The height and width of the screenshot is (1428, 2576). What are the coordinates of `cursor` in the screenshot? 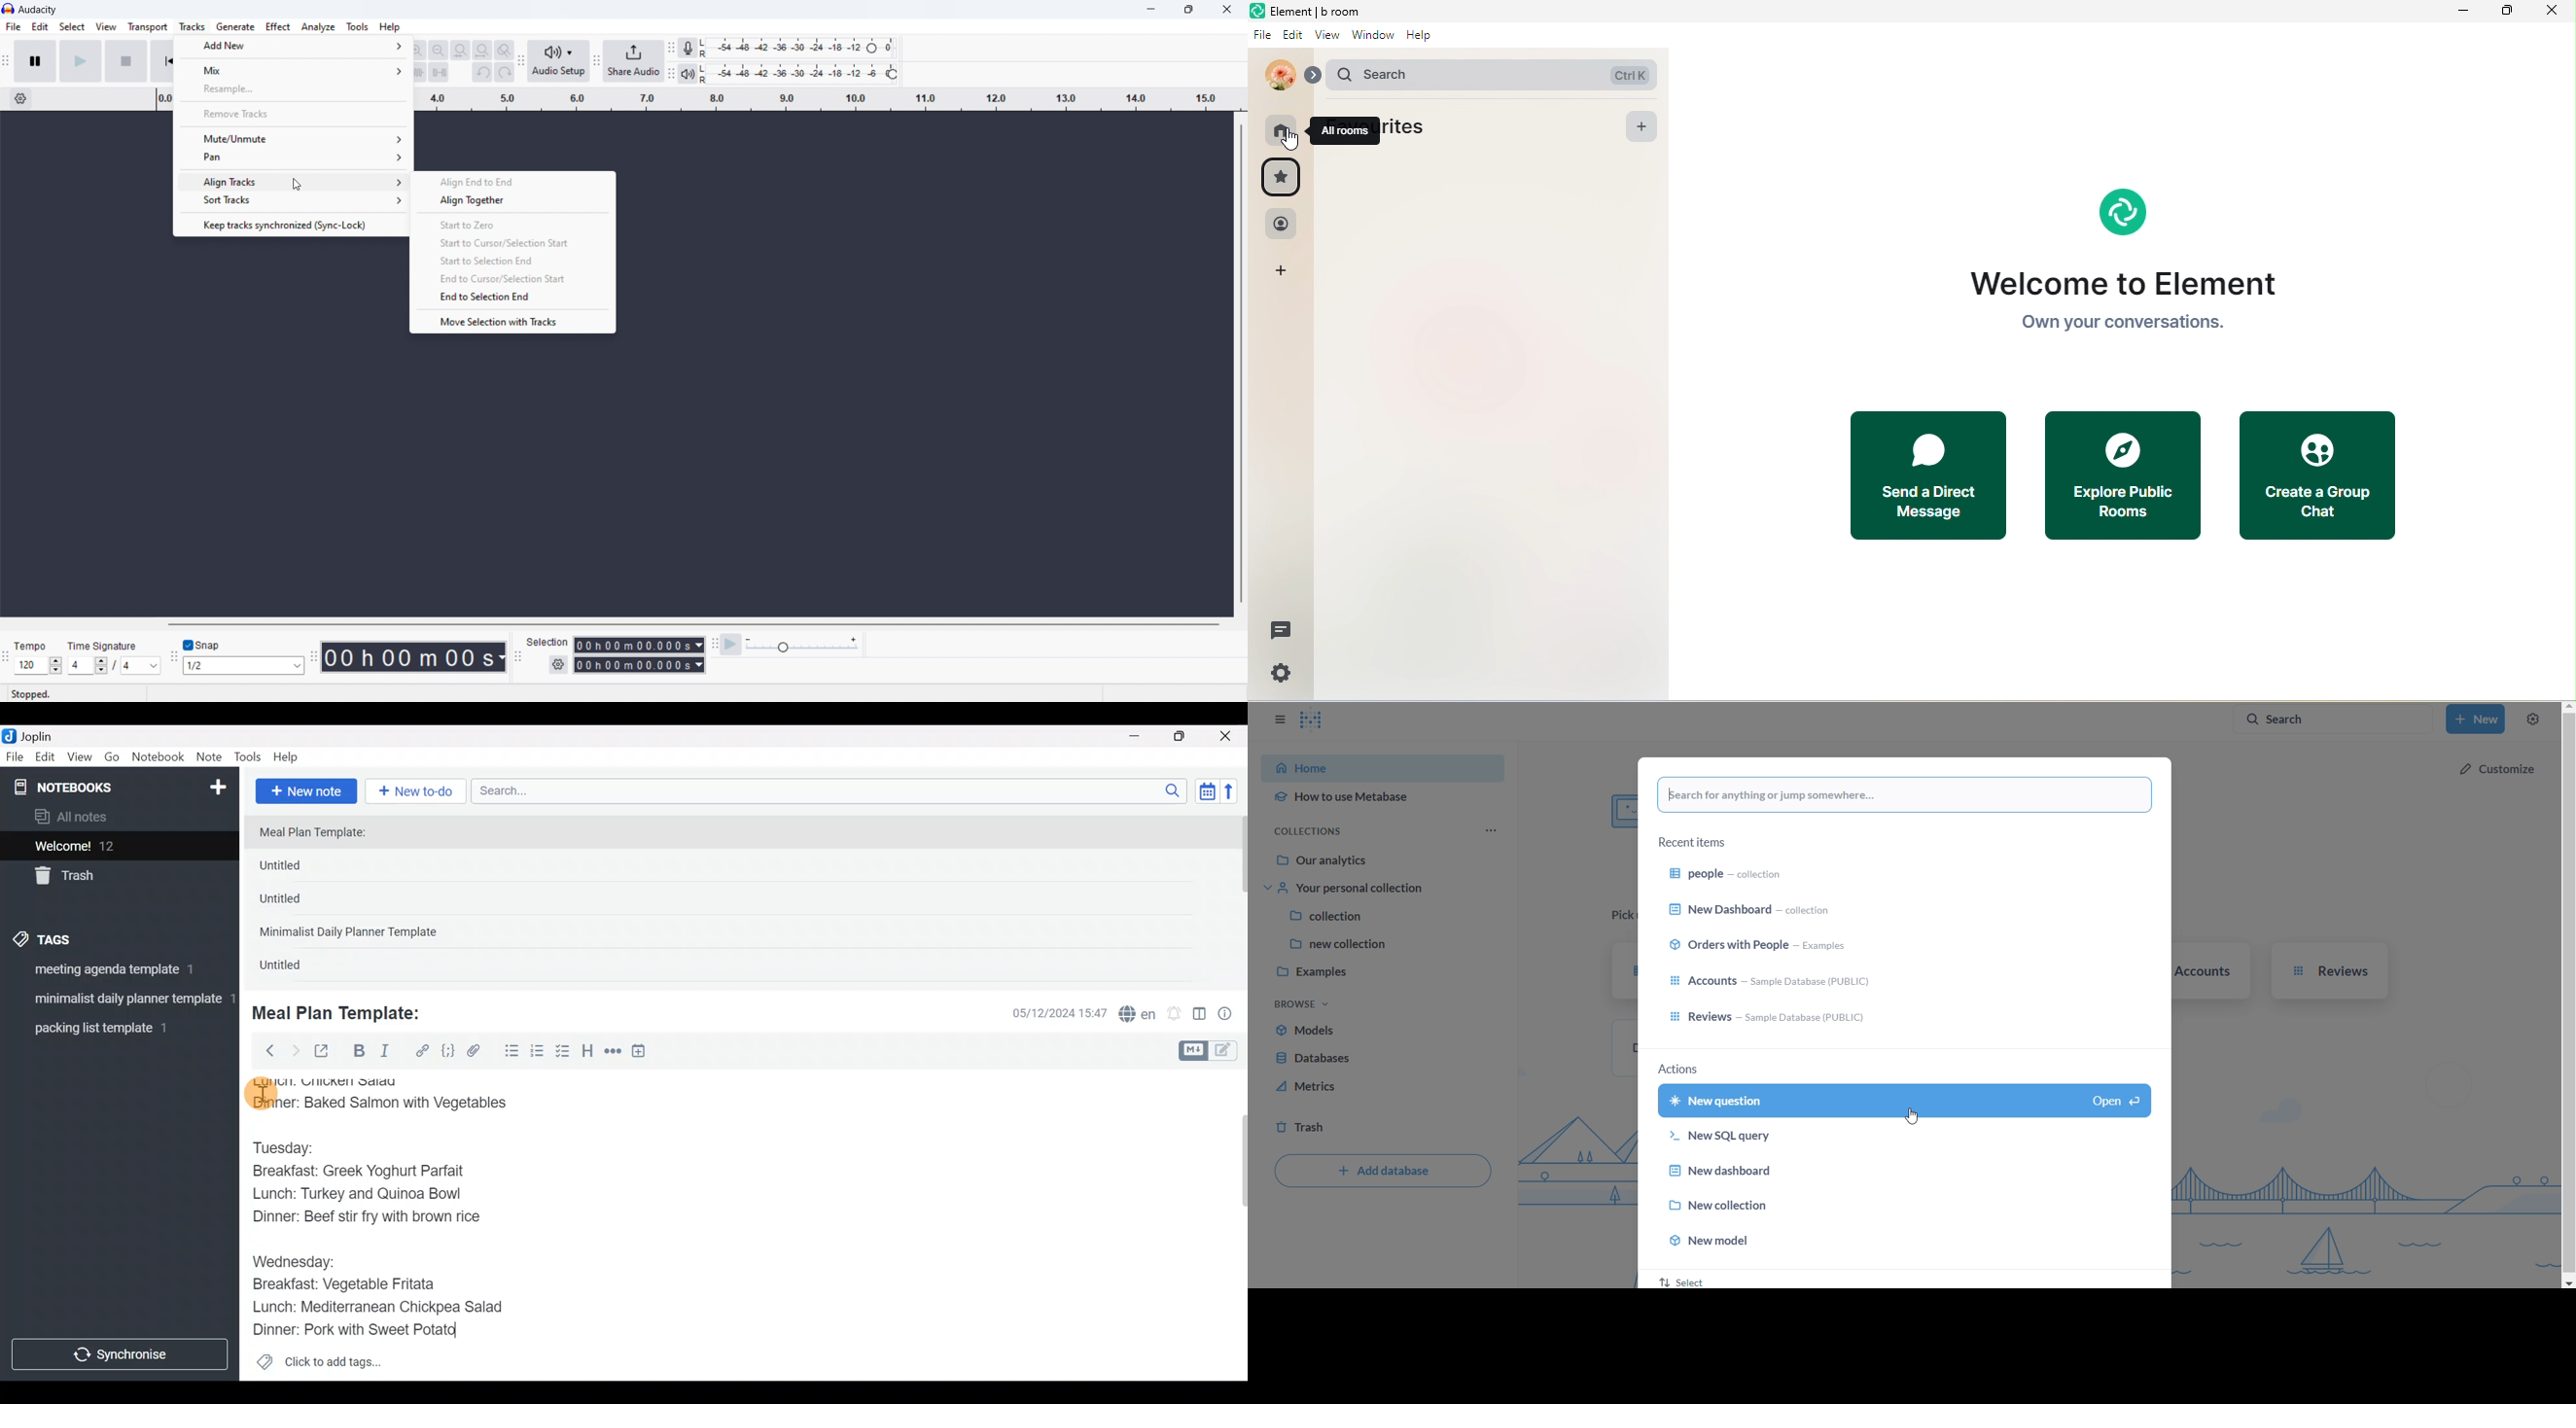 It's located at (260, 1094).